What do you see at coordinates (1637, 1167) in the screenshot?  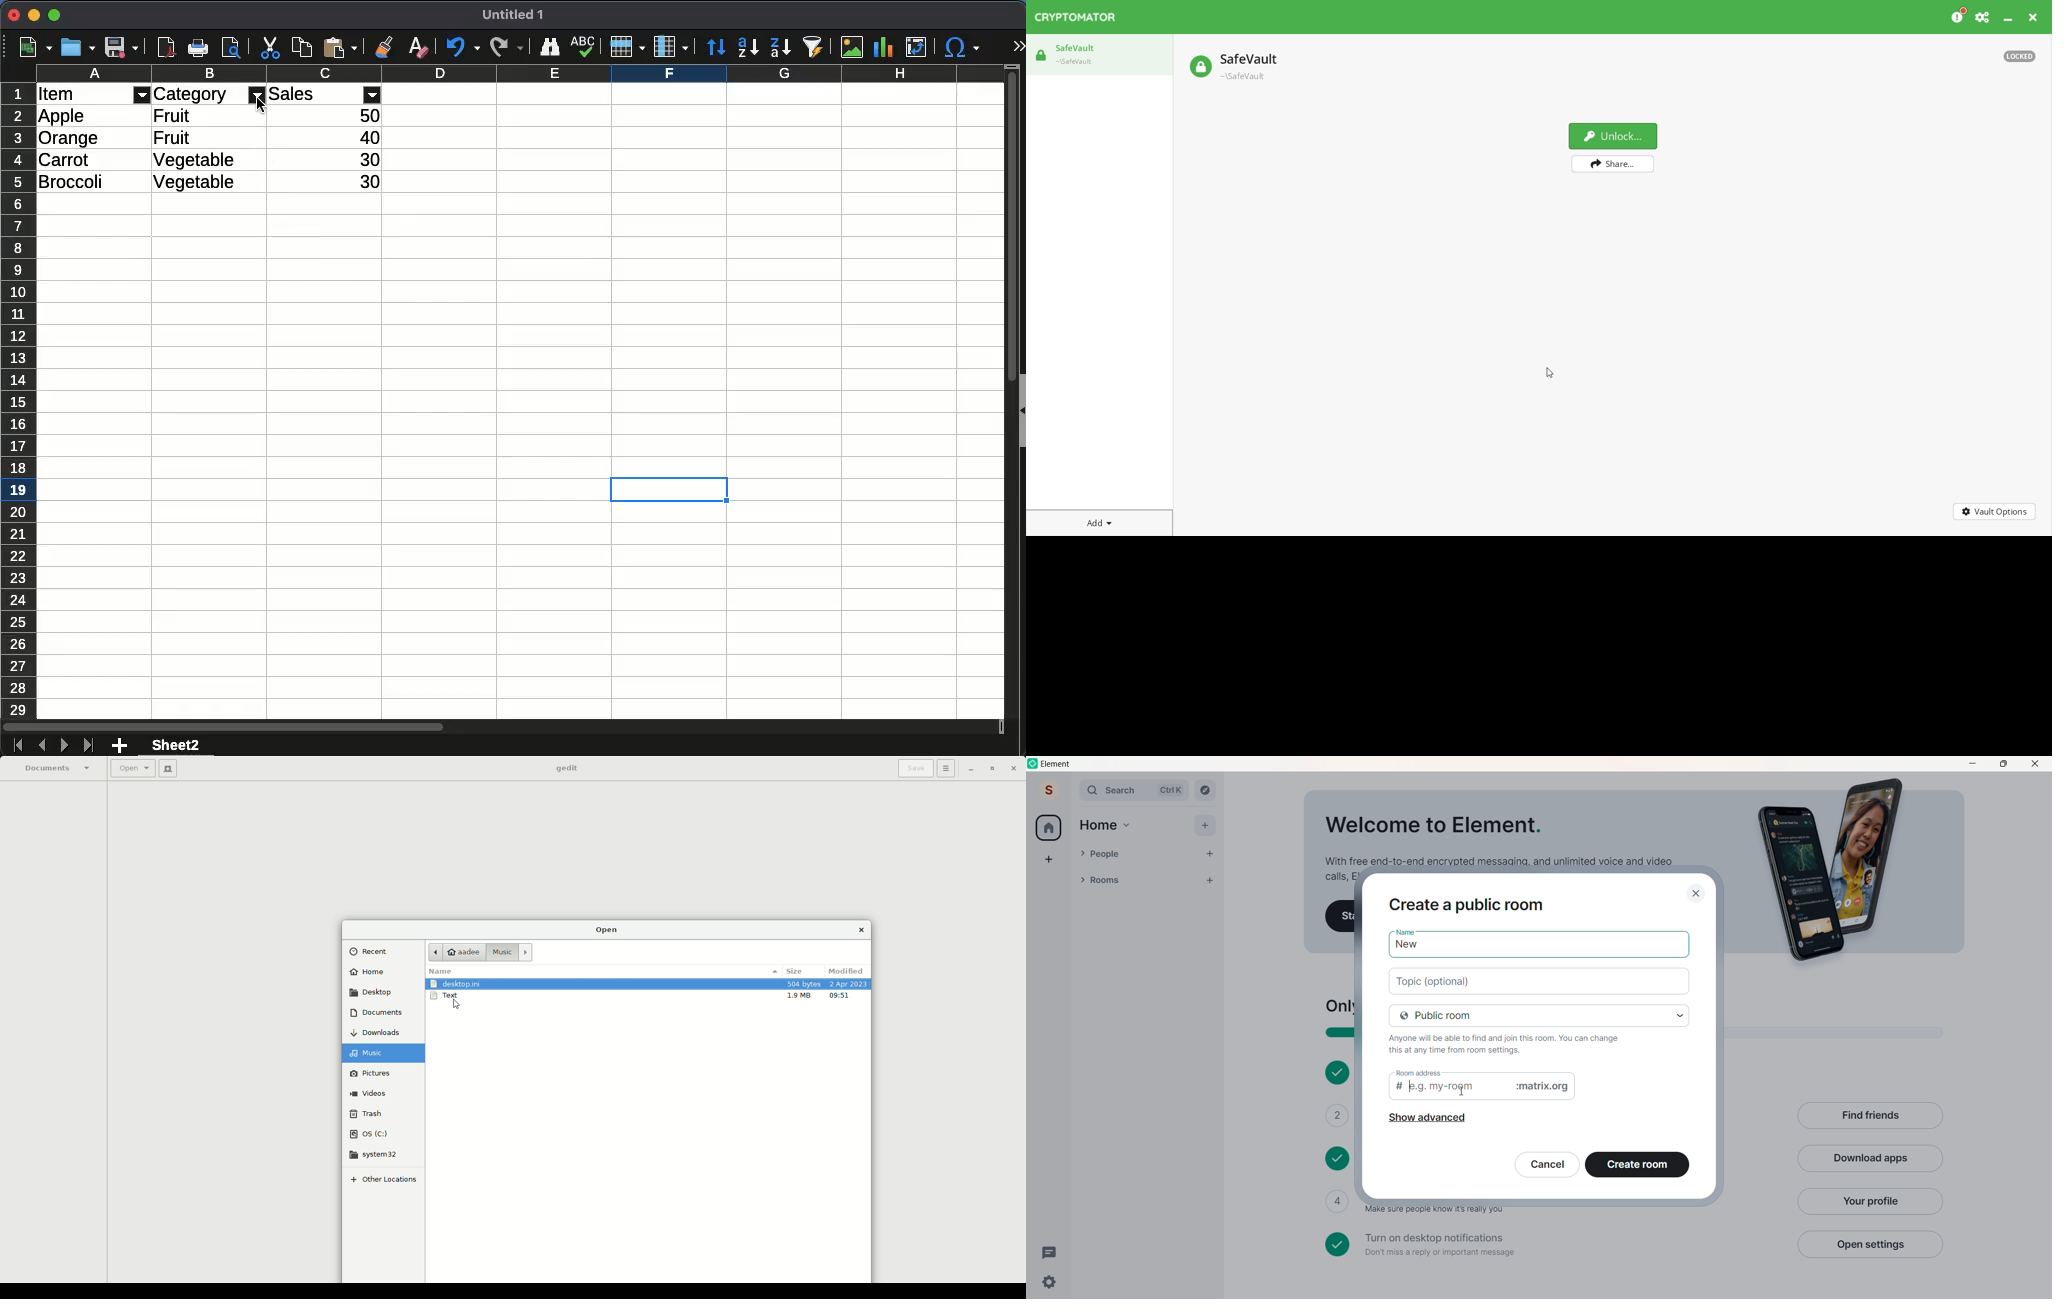 I see `Create room` at bounding box center [1637, 1167].